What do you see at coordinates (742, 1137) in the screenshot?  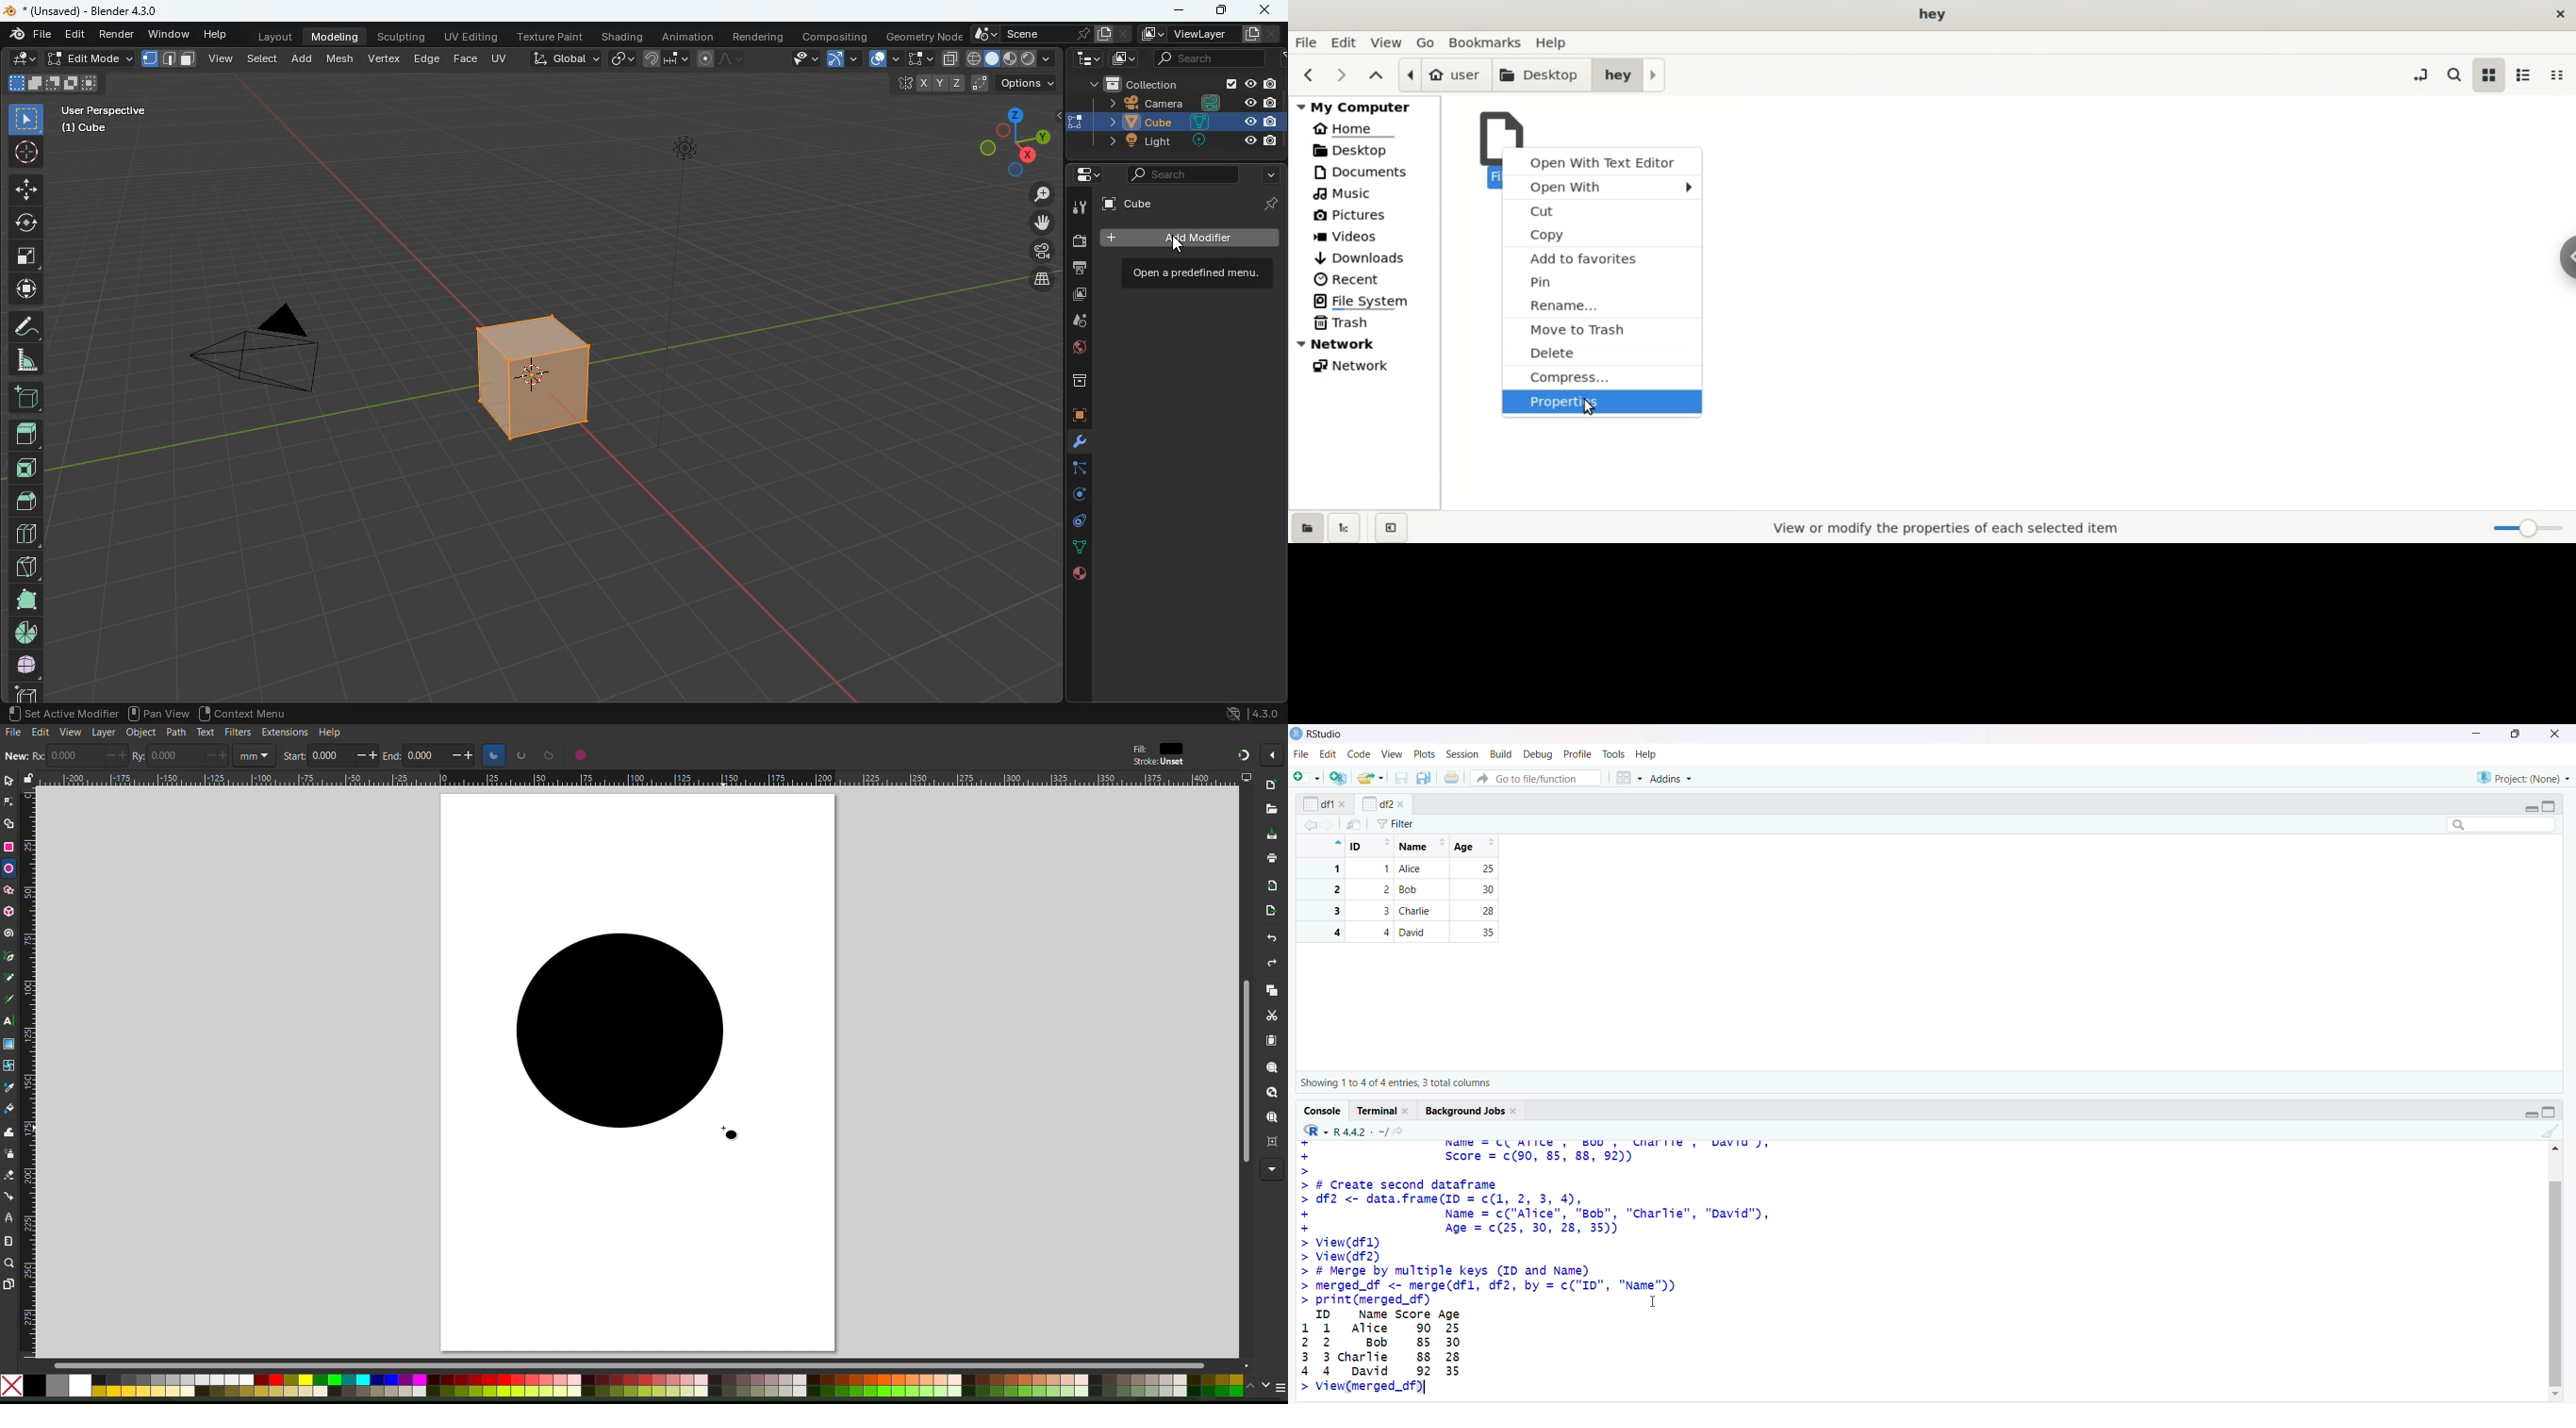 I see `cursor` at bounding box center [742, 1137].